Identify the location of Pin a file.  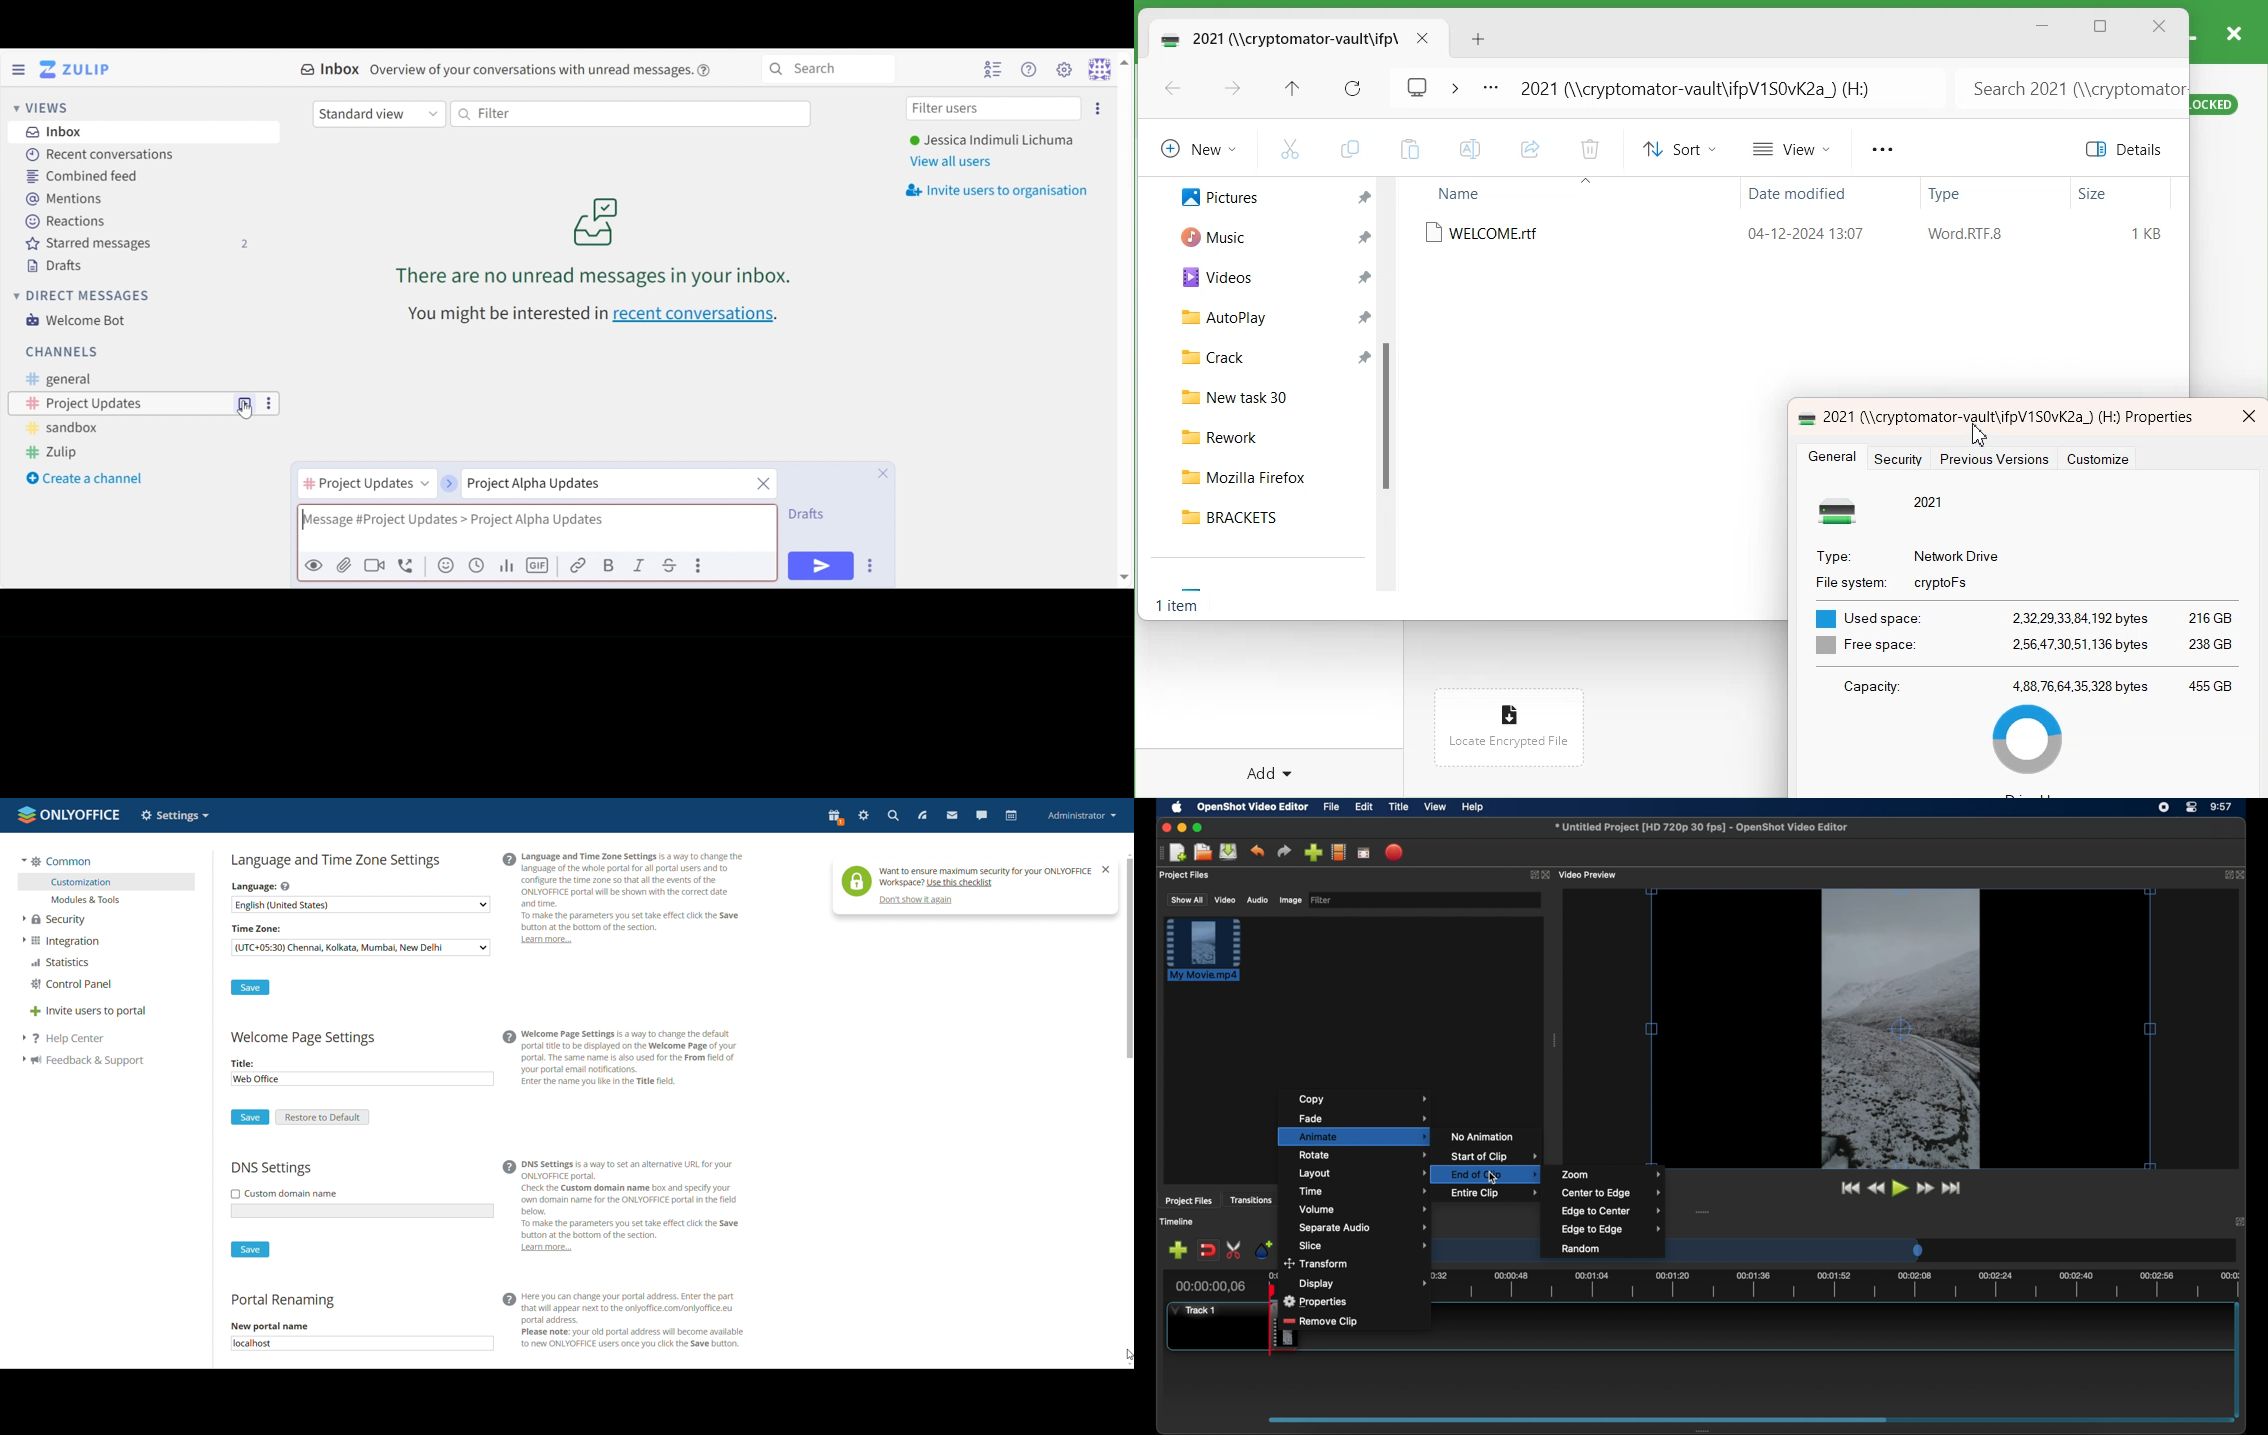
(1365, 355).